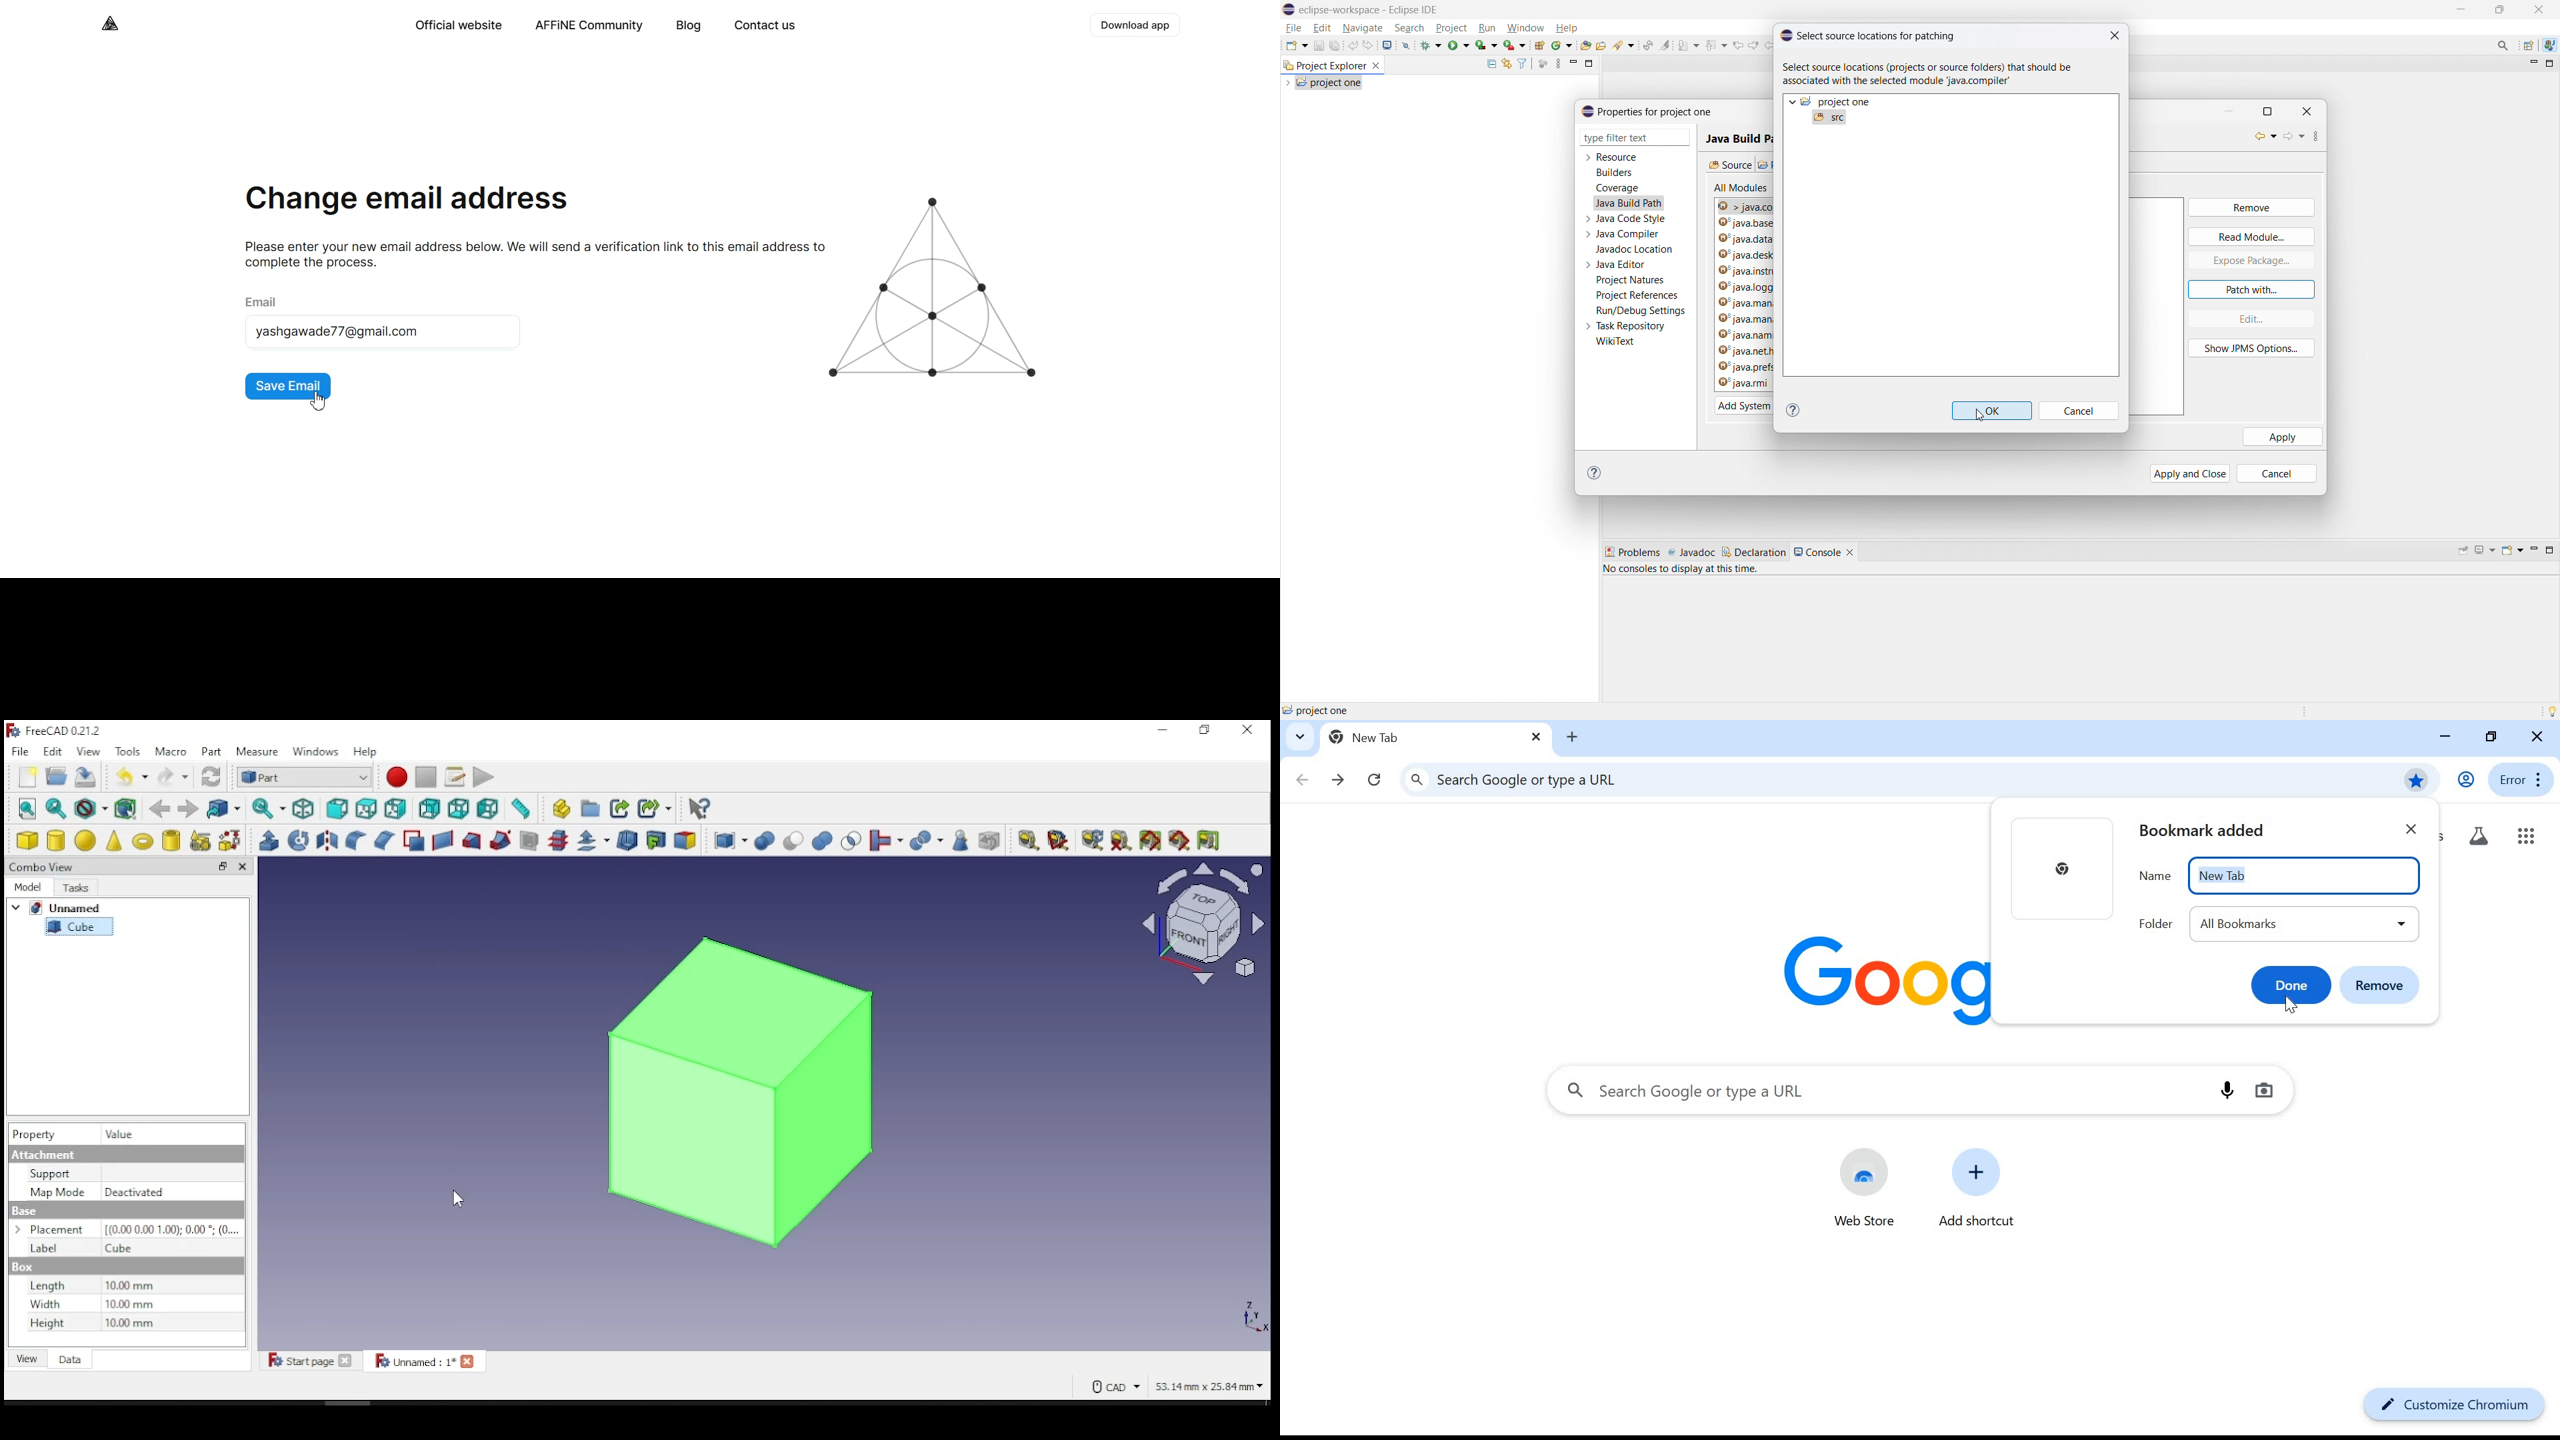  I want to click on open console, so click(2512, 550).